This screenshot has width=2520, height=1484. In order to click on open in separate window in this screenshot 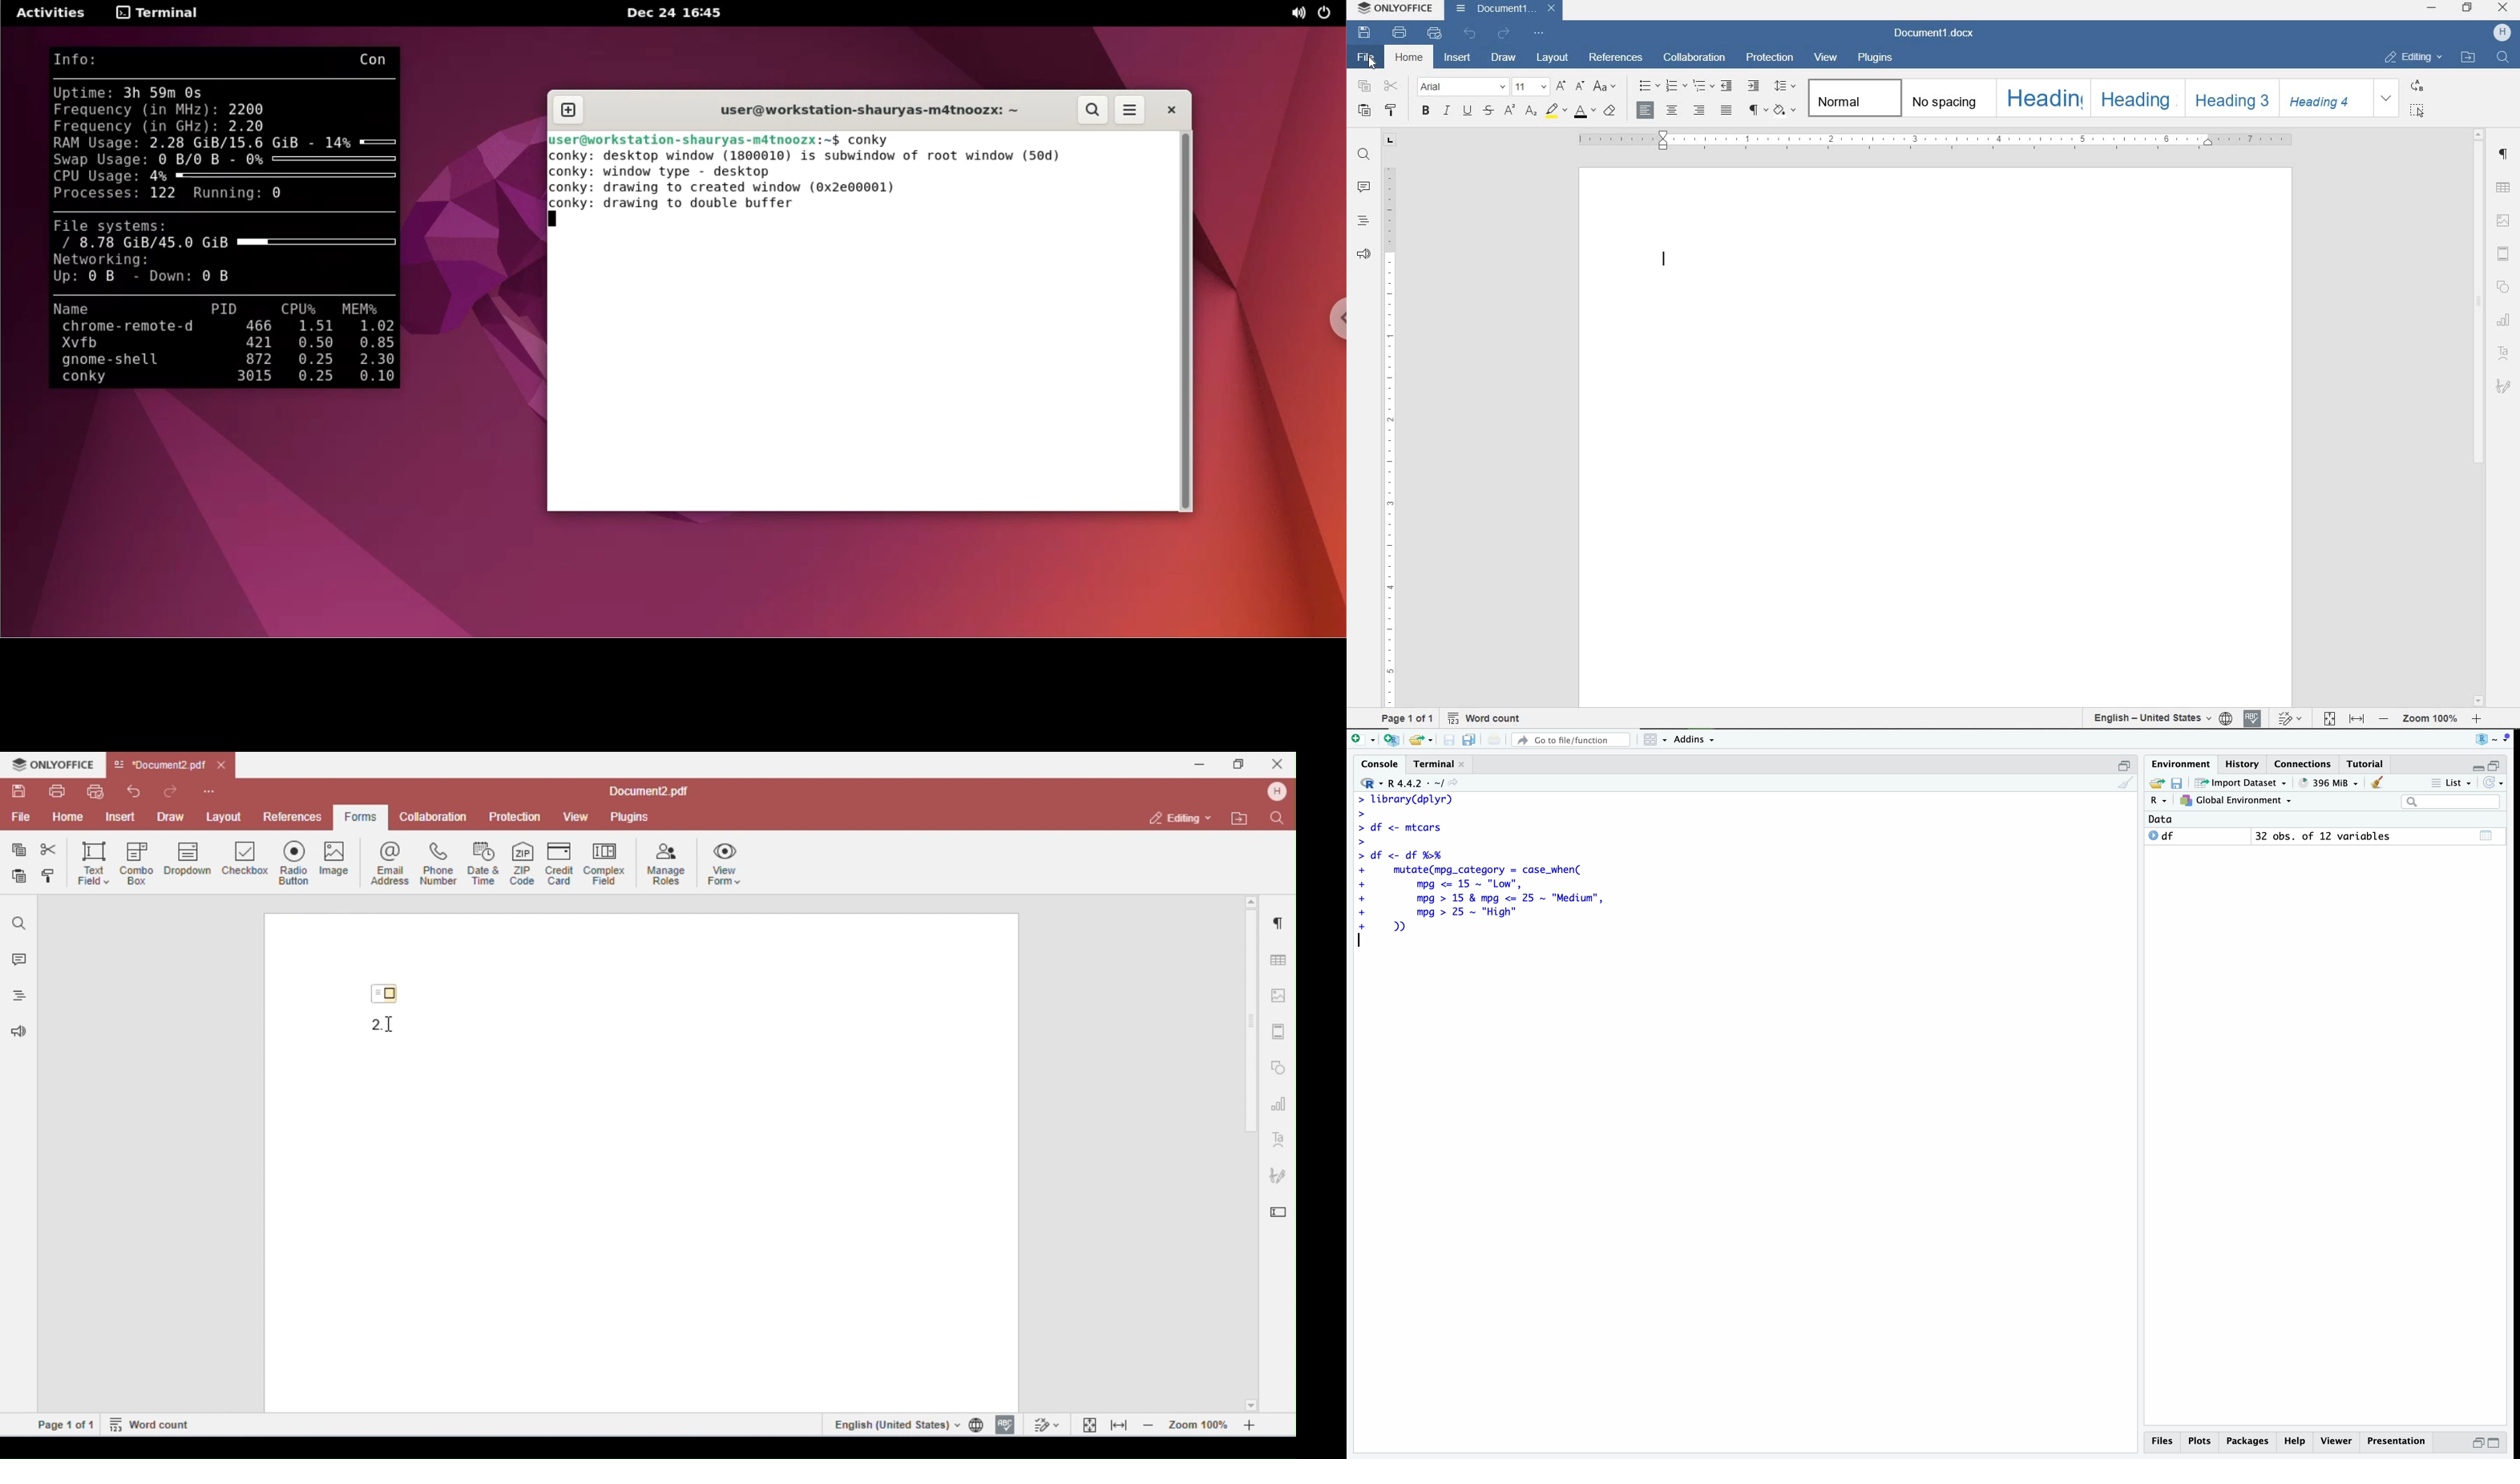, I will do `click(2478, 1443)`.